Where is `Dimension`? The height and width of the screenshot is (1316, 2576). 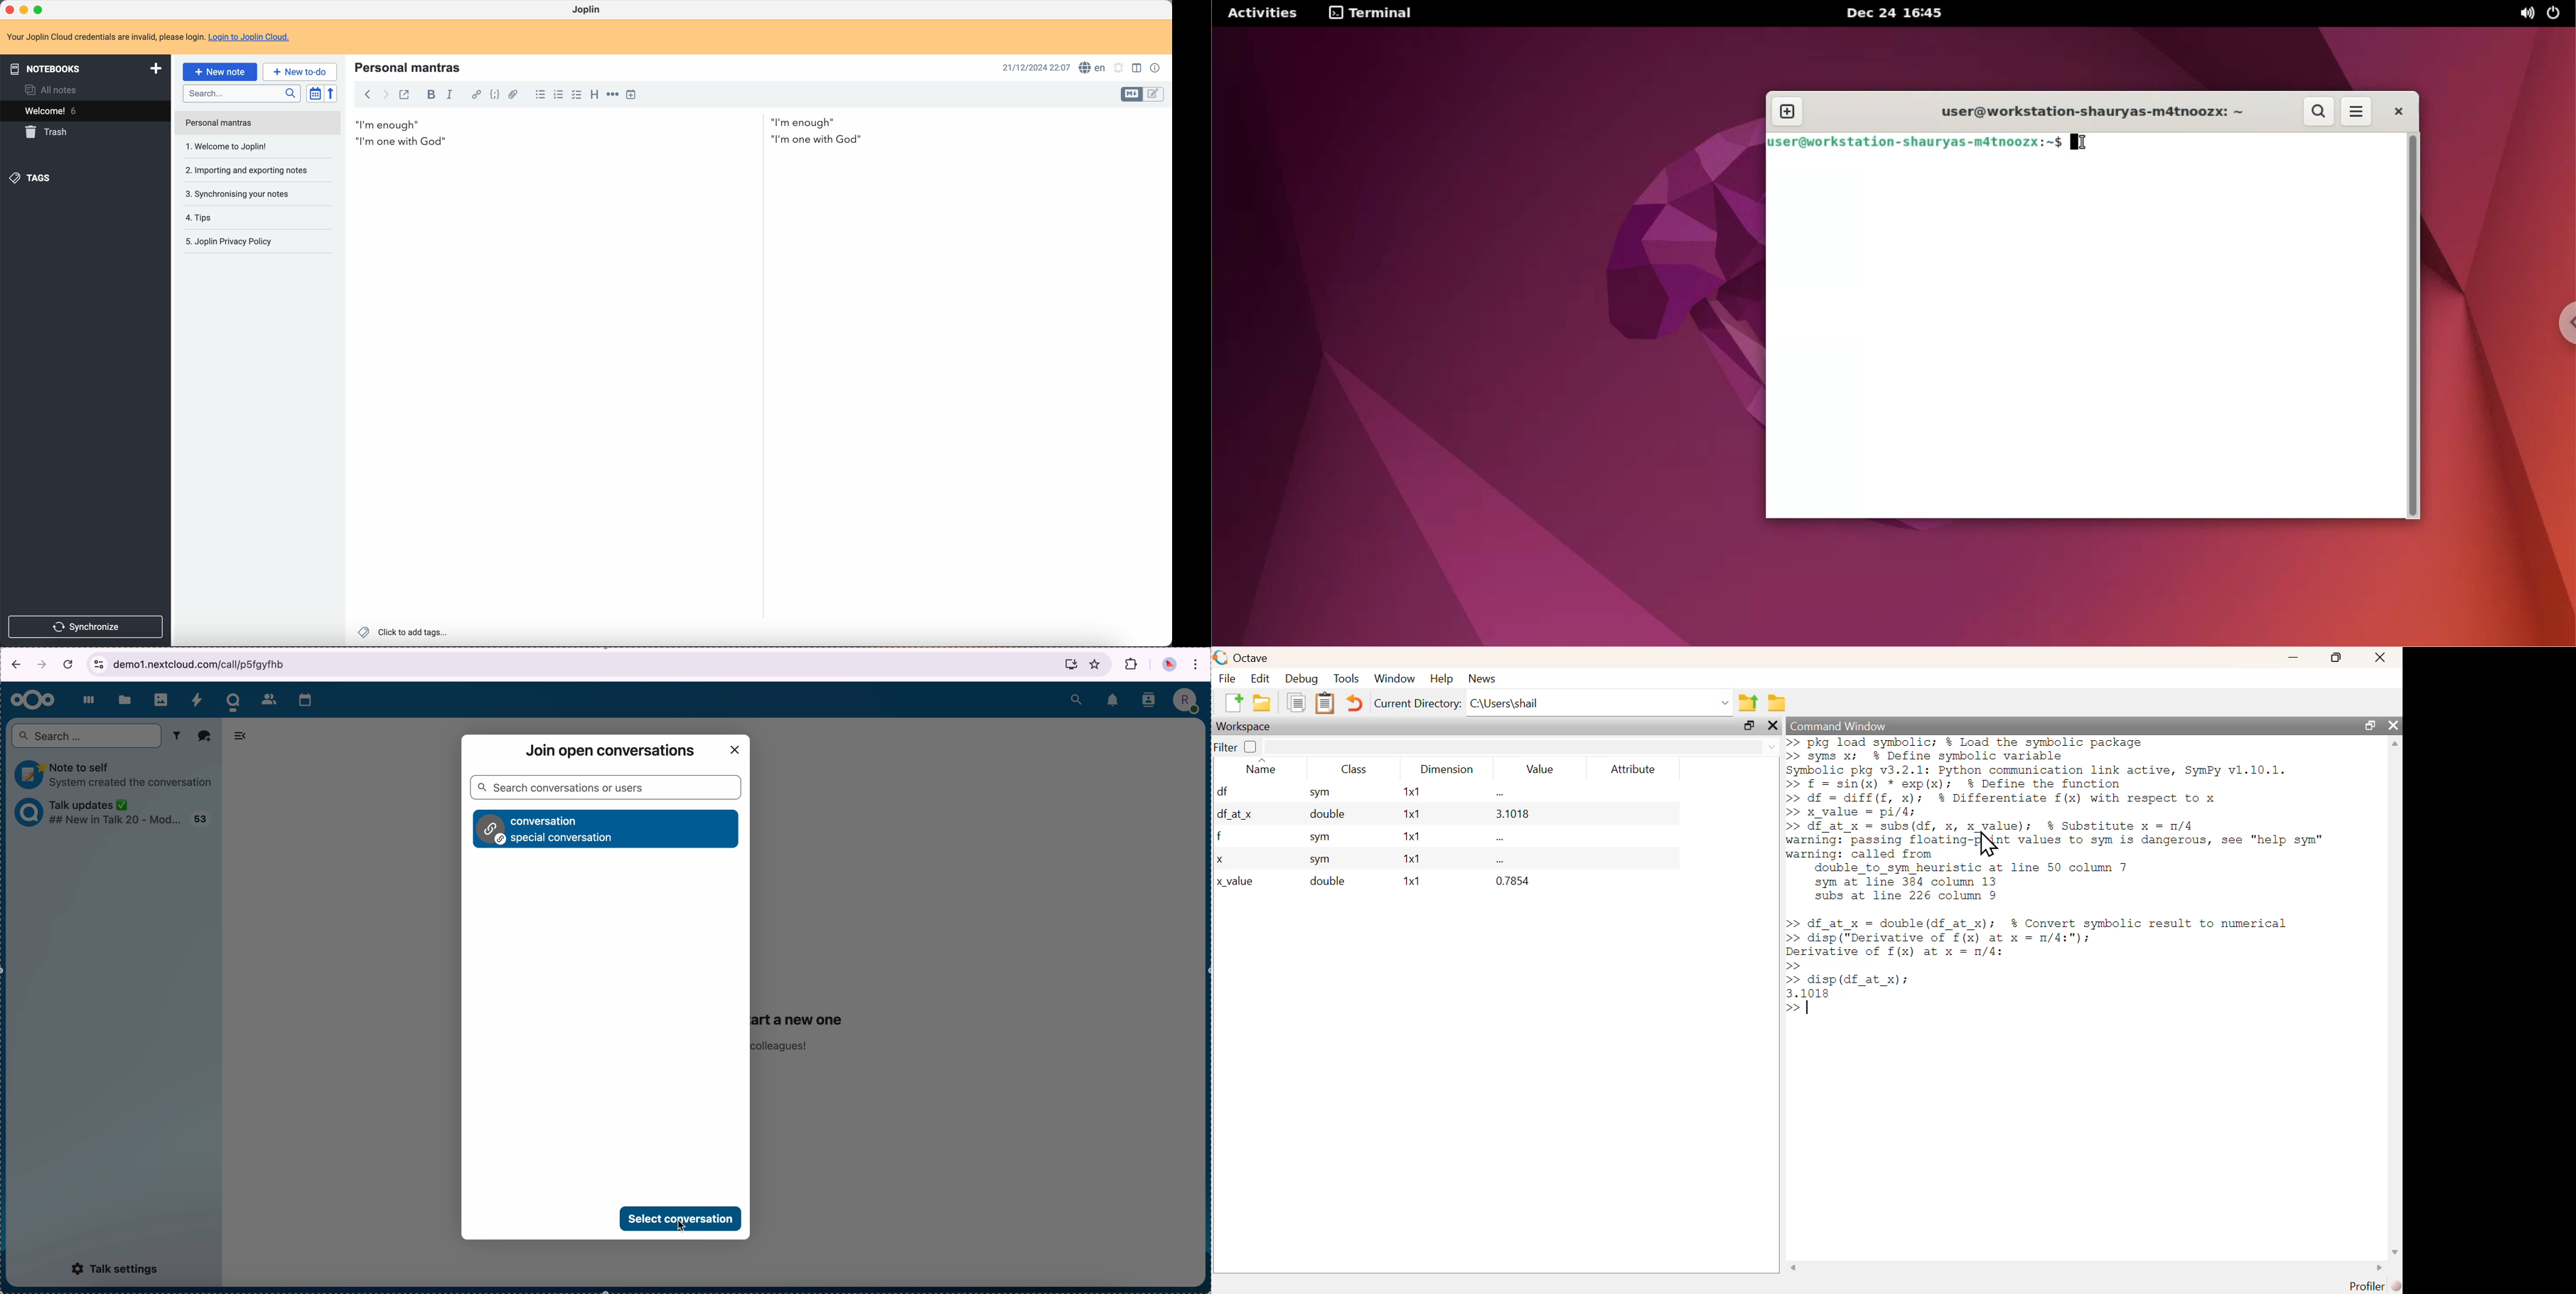
Dimension is located at coordinates (1450, 770).